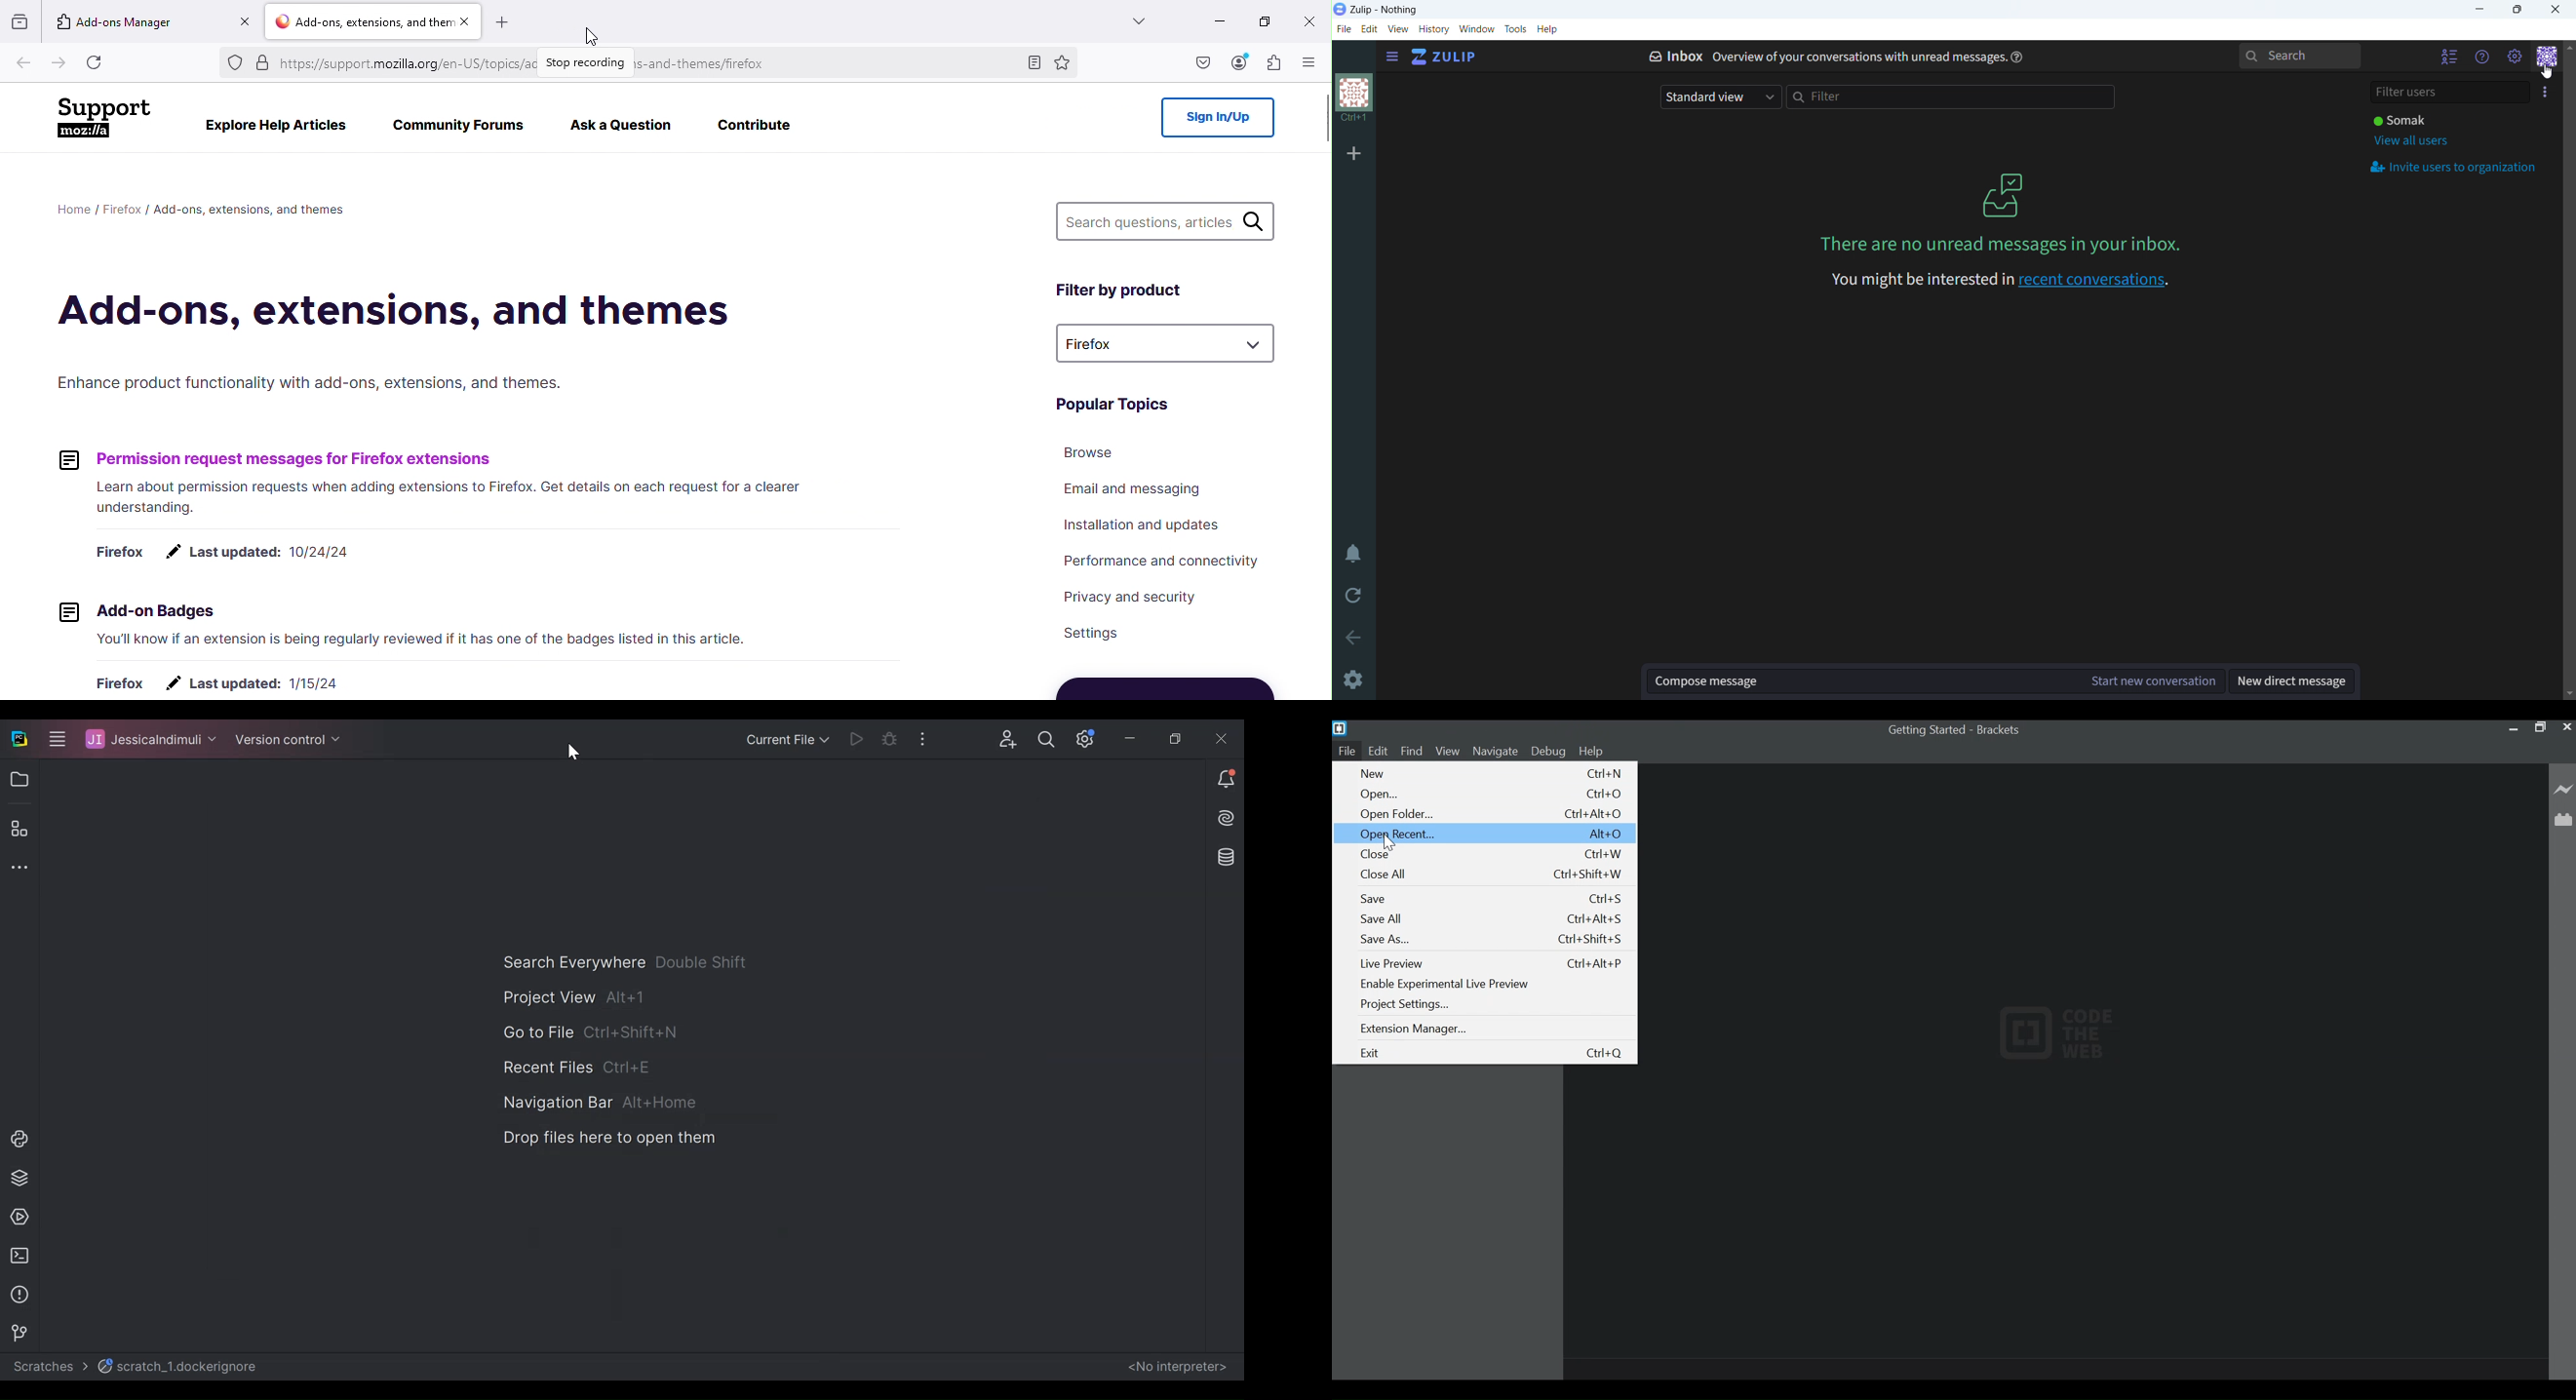 The width and height of the screenshot is (2576, 1400). What do you see at coordinates (2453, 167) in the screenshot?
I see `invite users to organization` at bounding box center [2453, 167].